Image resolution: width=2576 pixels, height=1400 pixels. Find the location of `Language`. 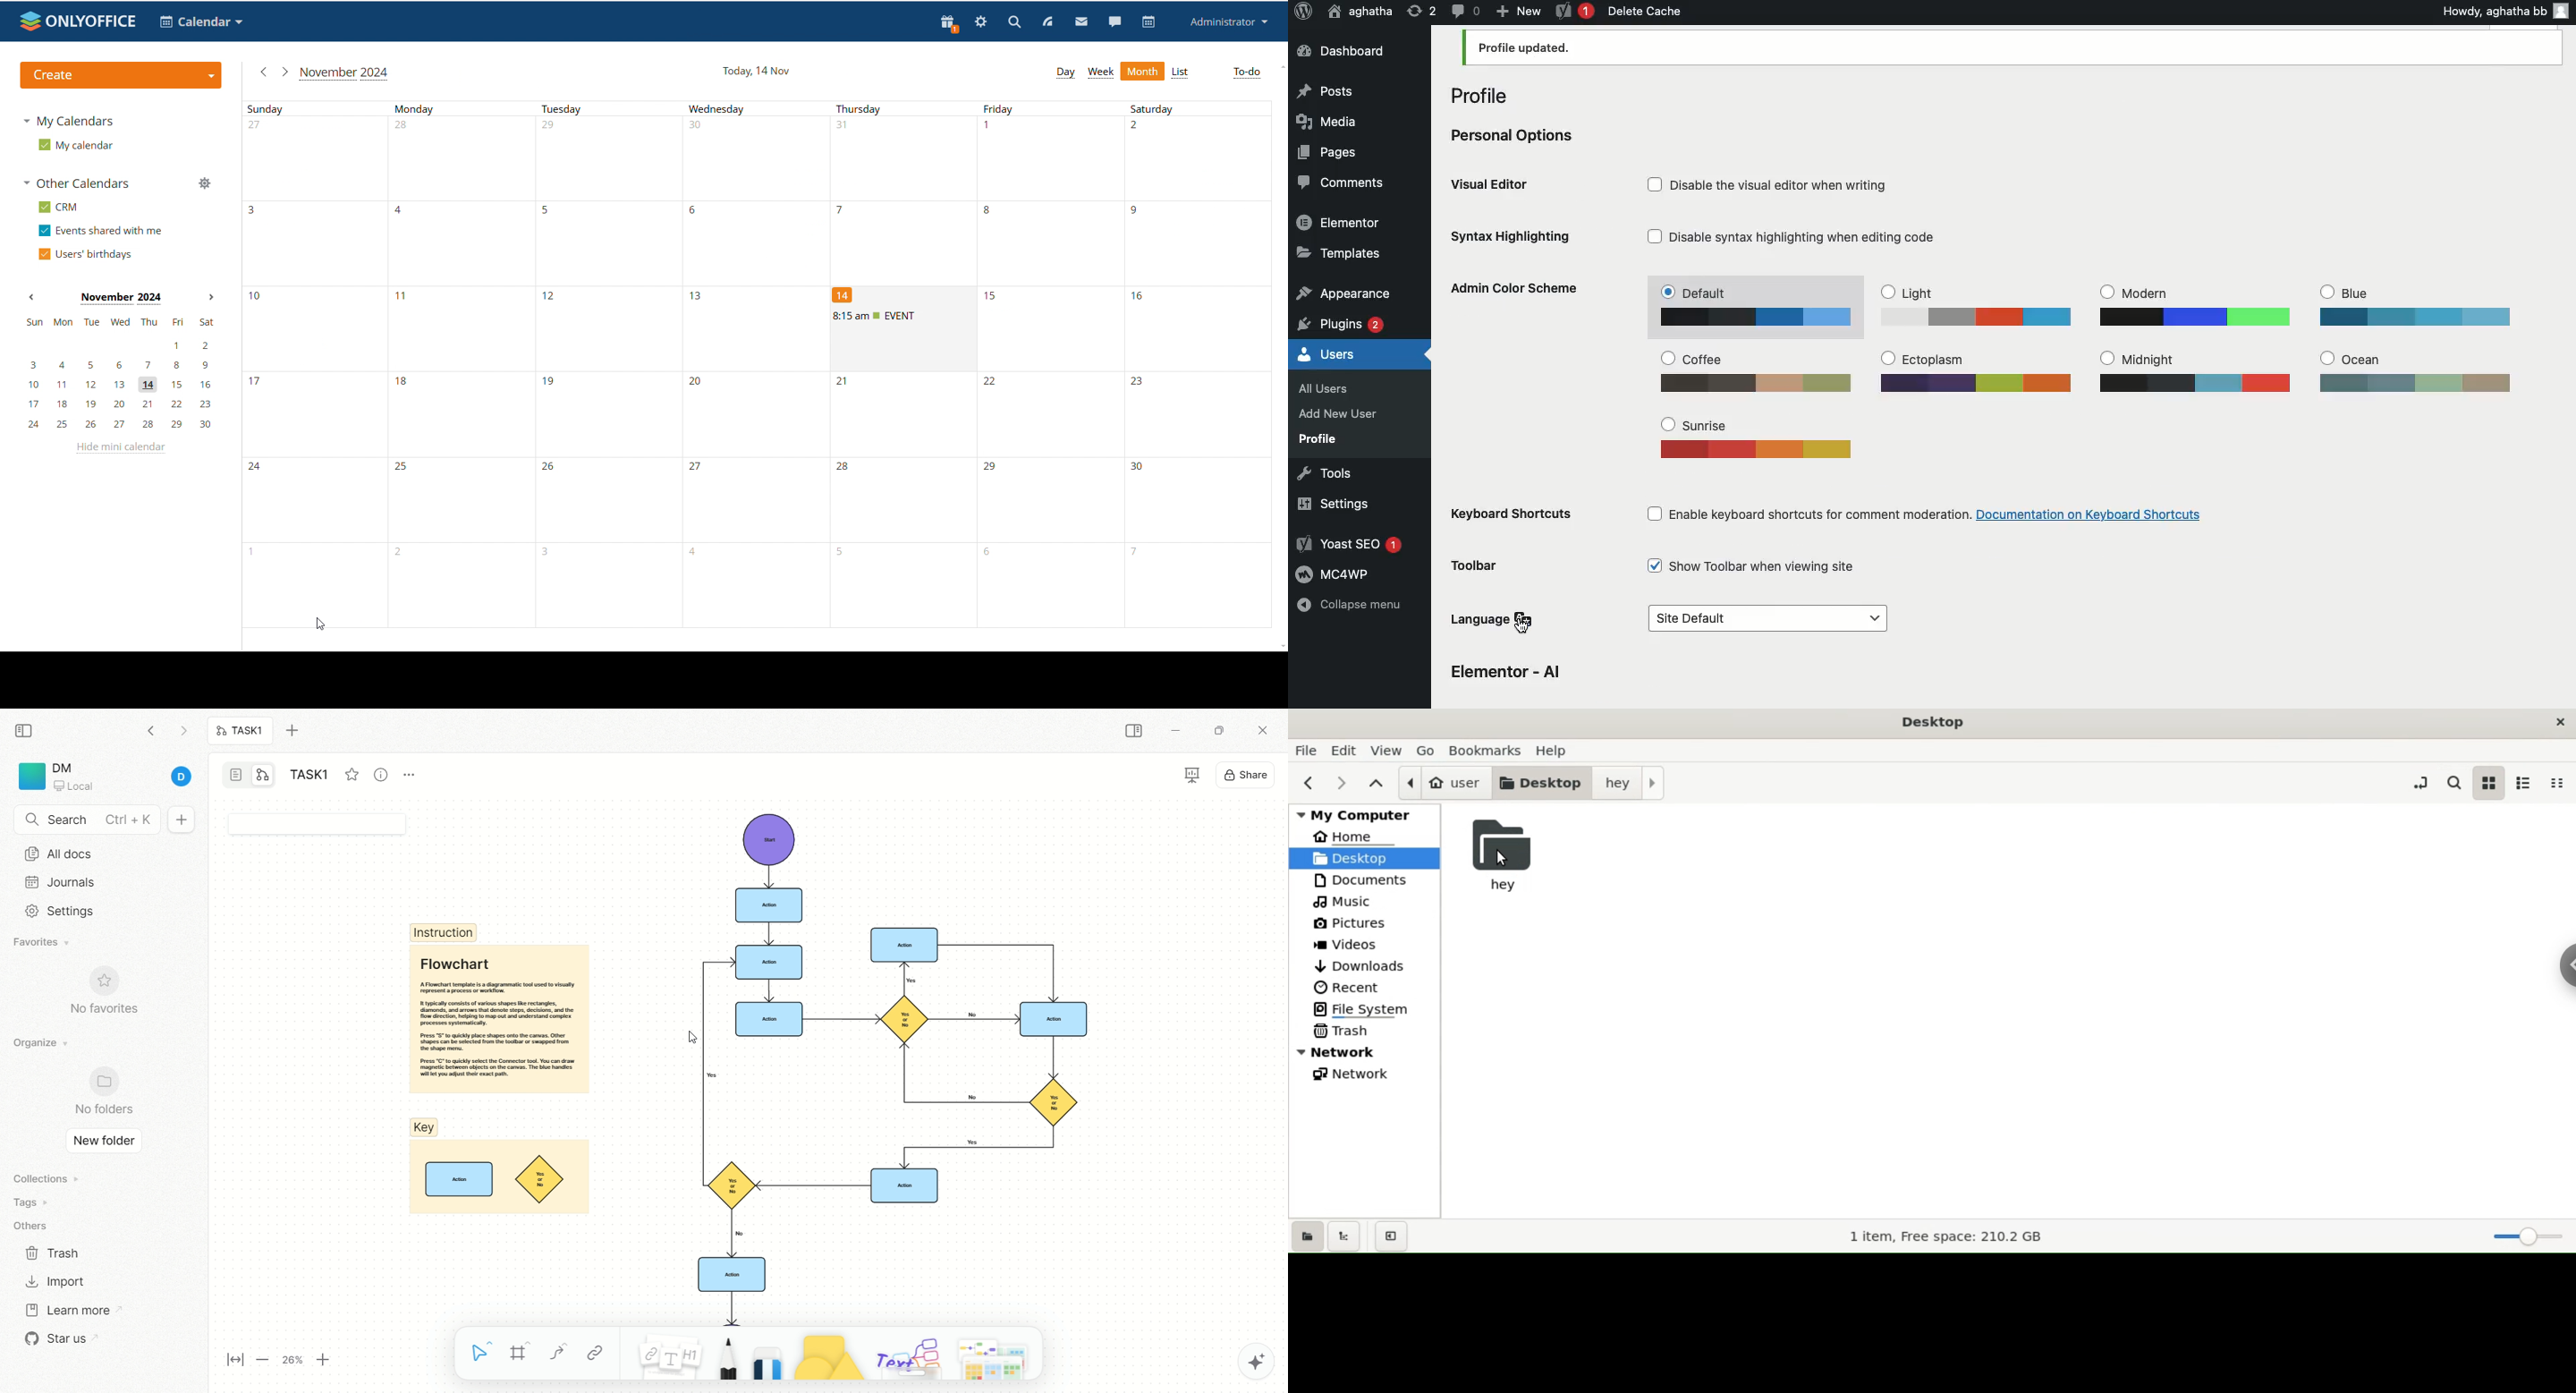

Language is located at coordinates (1496, 619).